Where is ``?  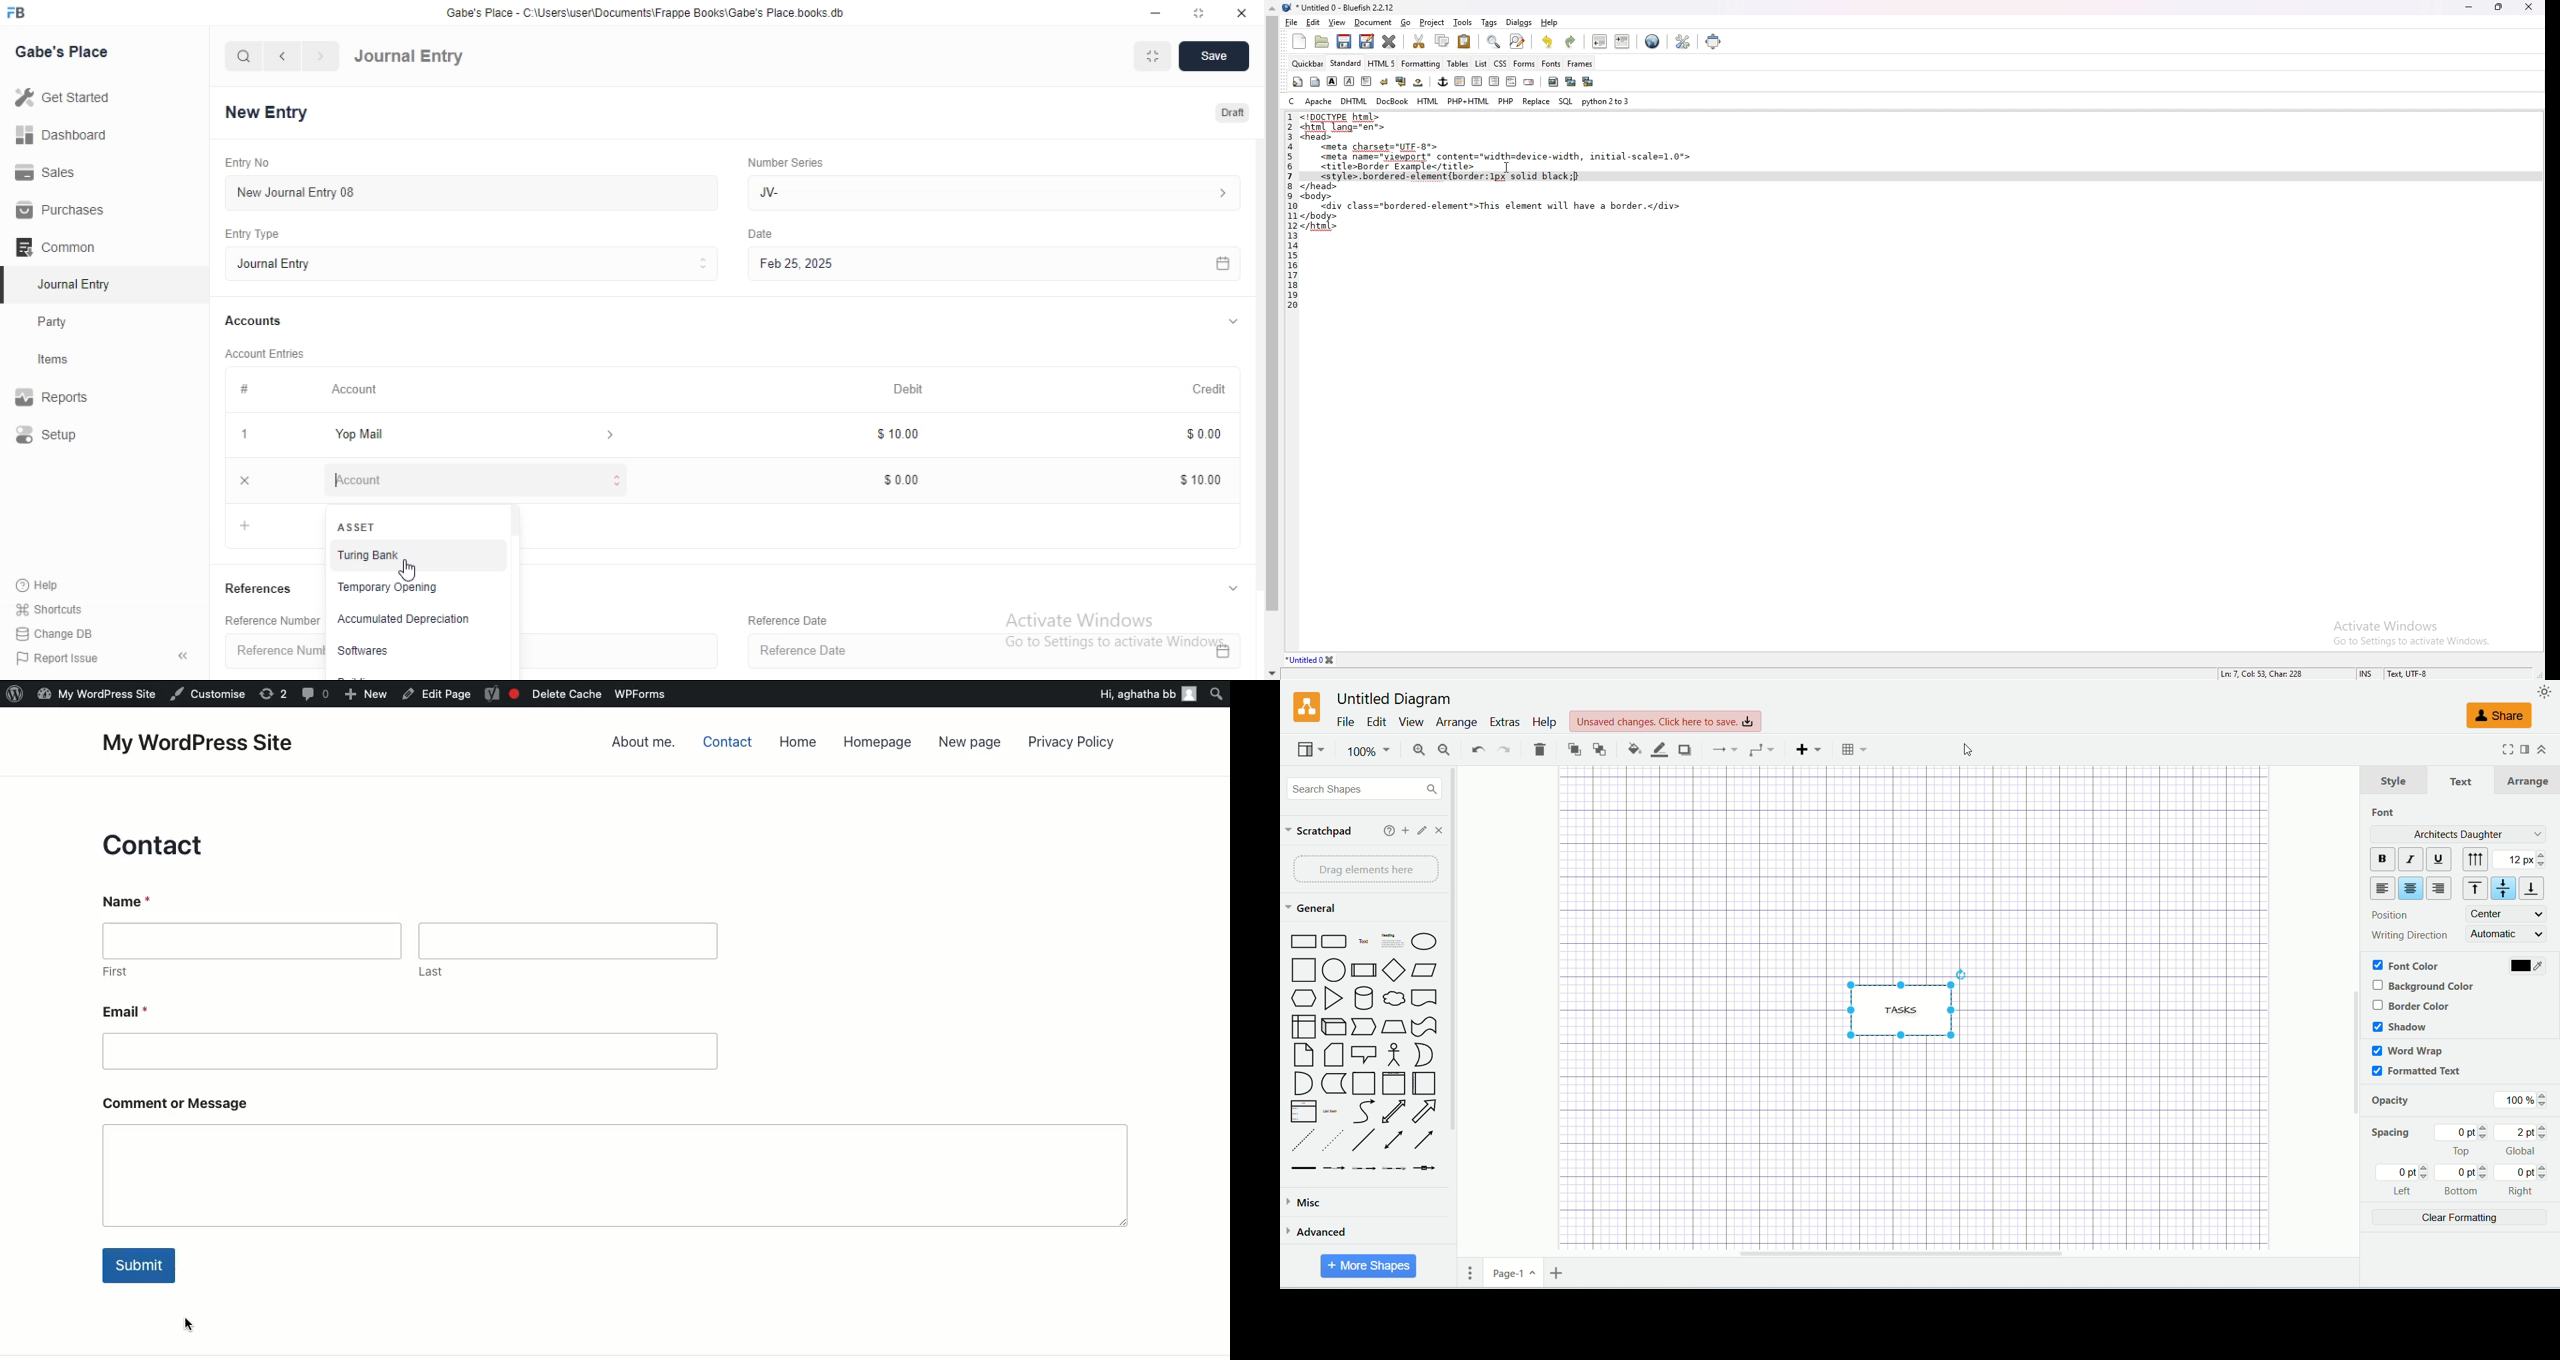
 is located at coordinates (768, 234).